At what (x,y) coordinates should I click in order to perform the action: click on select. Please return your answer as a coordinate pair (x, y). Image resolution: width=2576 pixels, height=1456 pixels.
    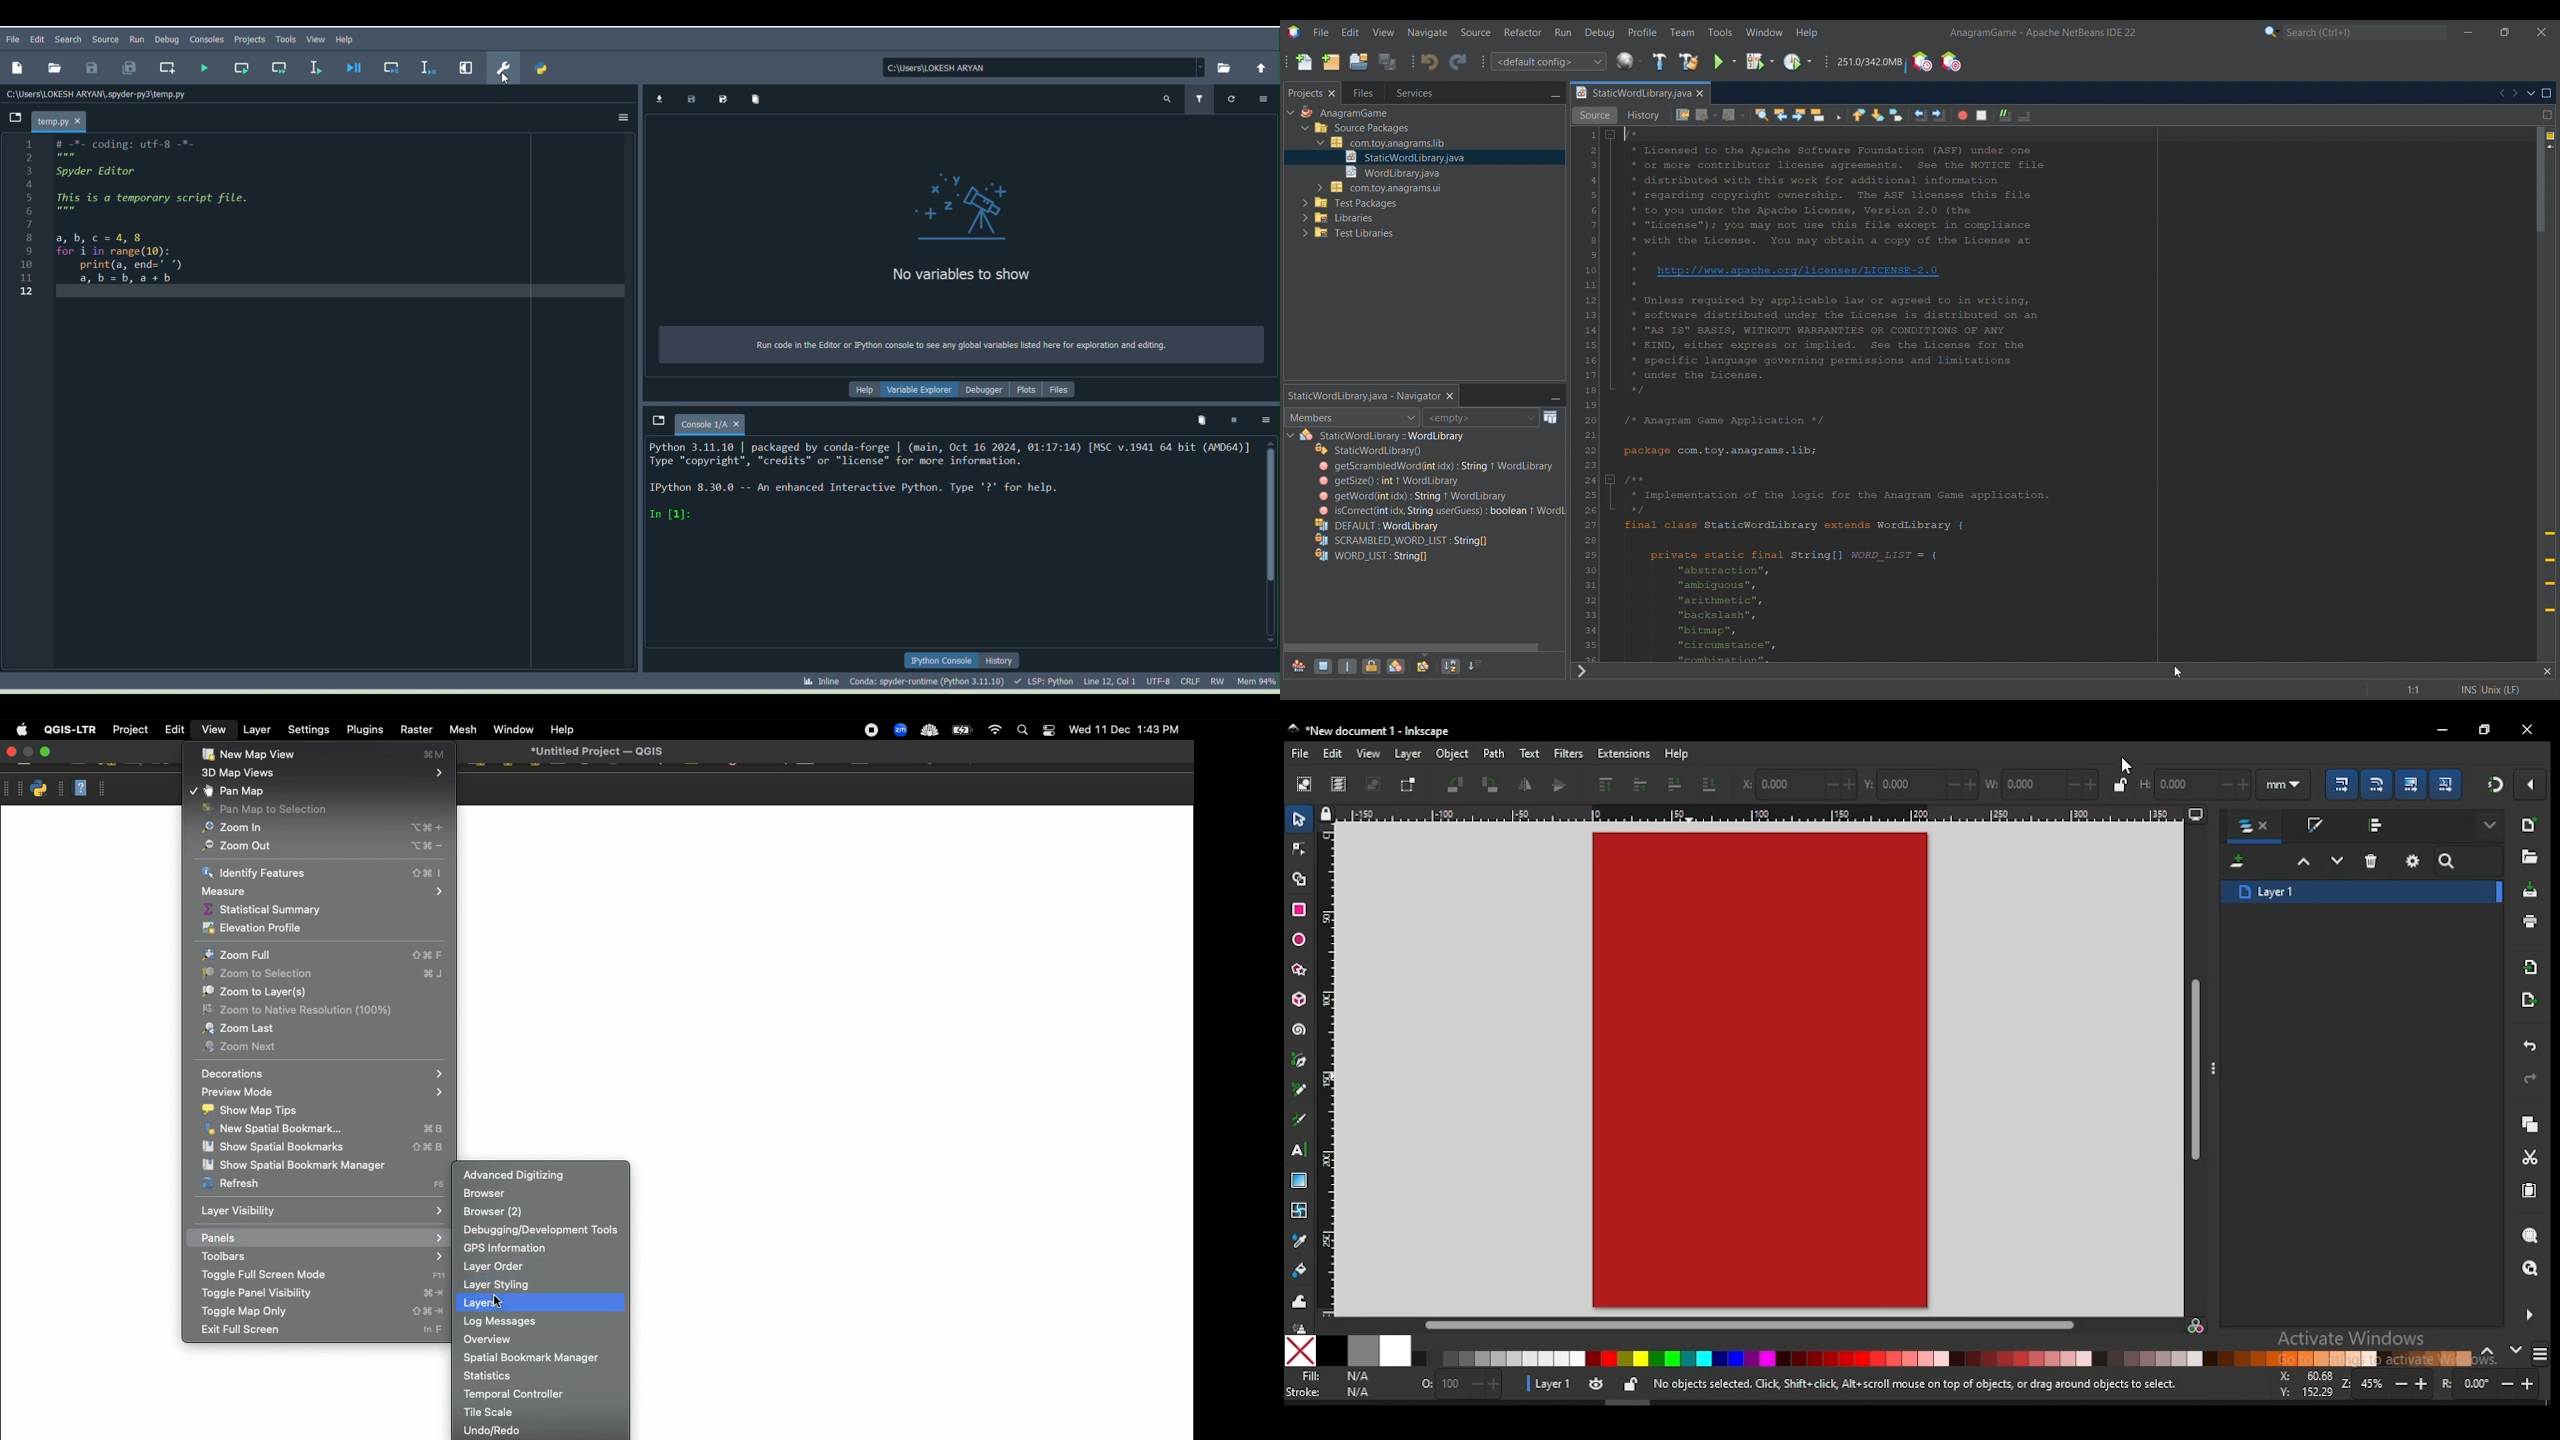
    Looking at the image, I should click on (1301, 818).